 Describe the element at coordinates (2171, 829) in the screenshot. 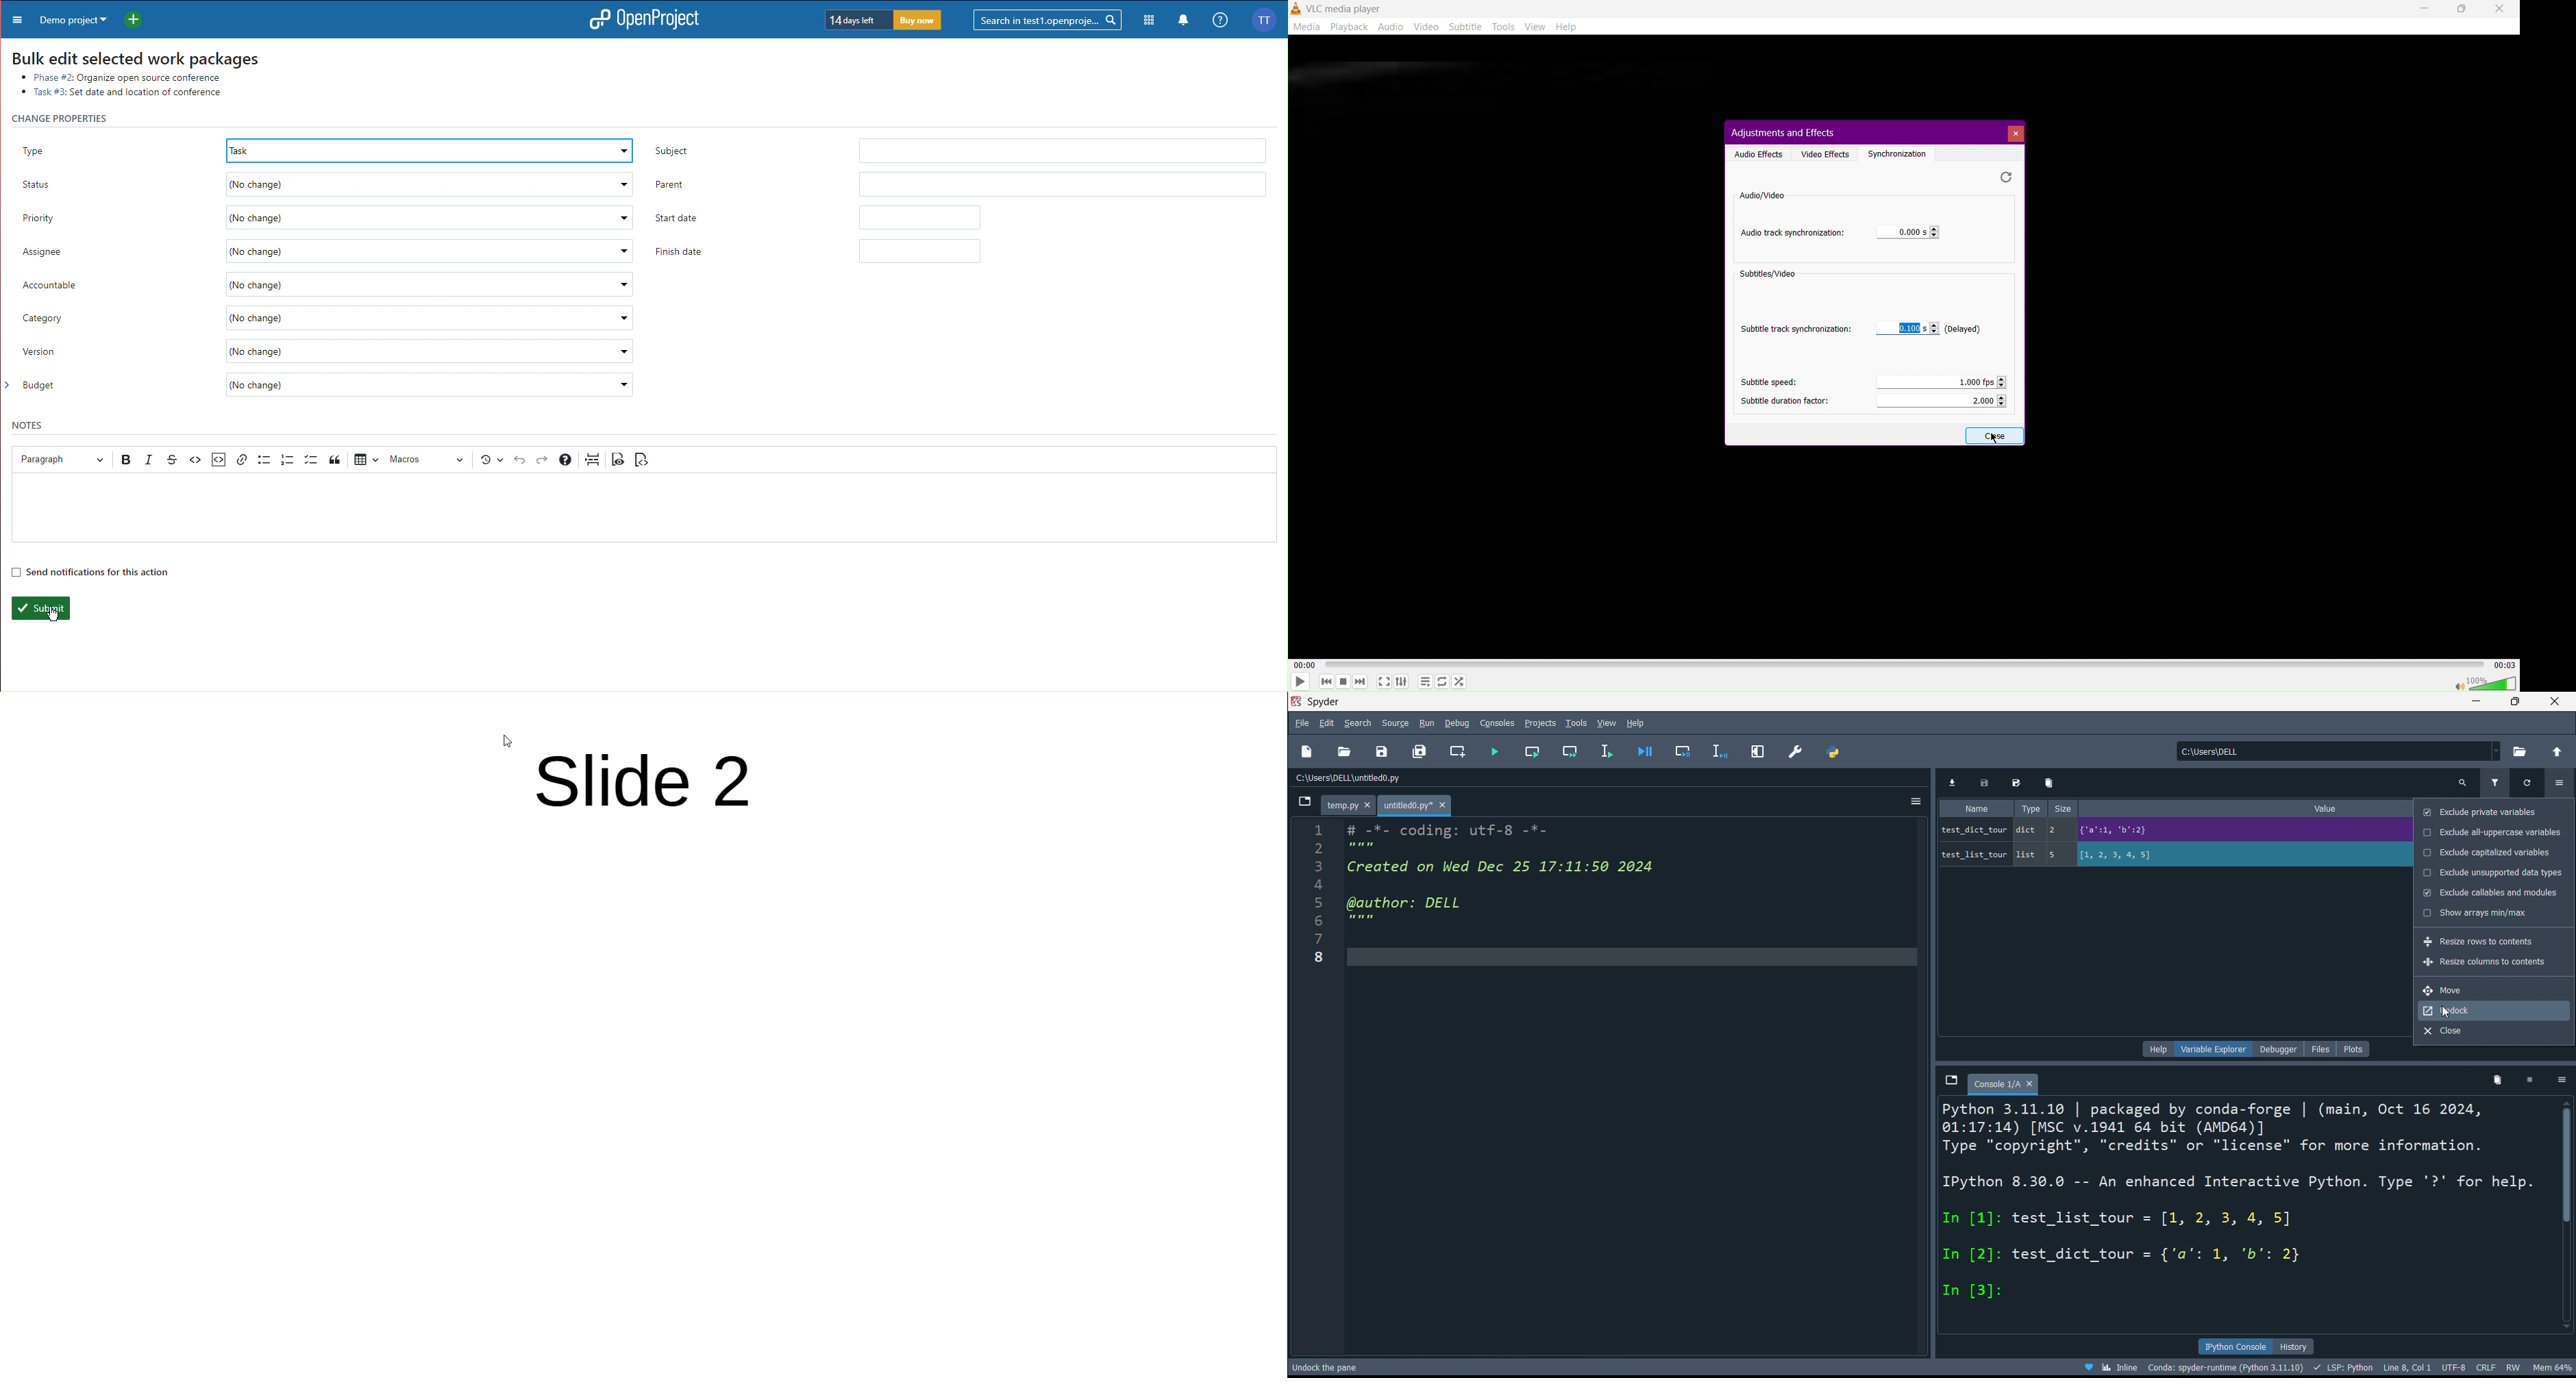

I see `test_dict_tour ` at that location.